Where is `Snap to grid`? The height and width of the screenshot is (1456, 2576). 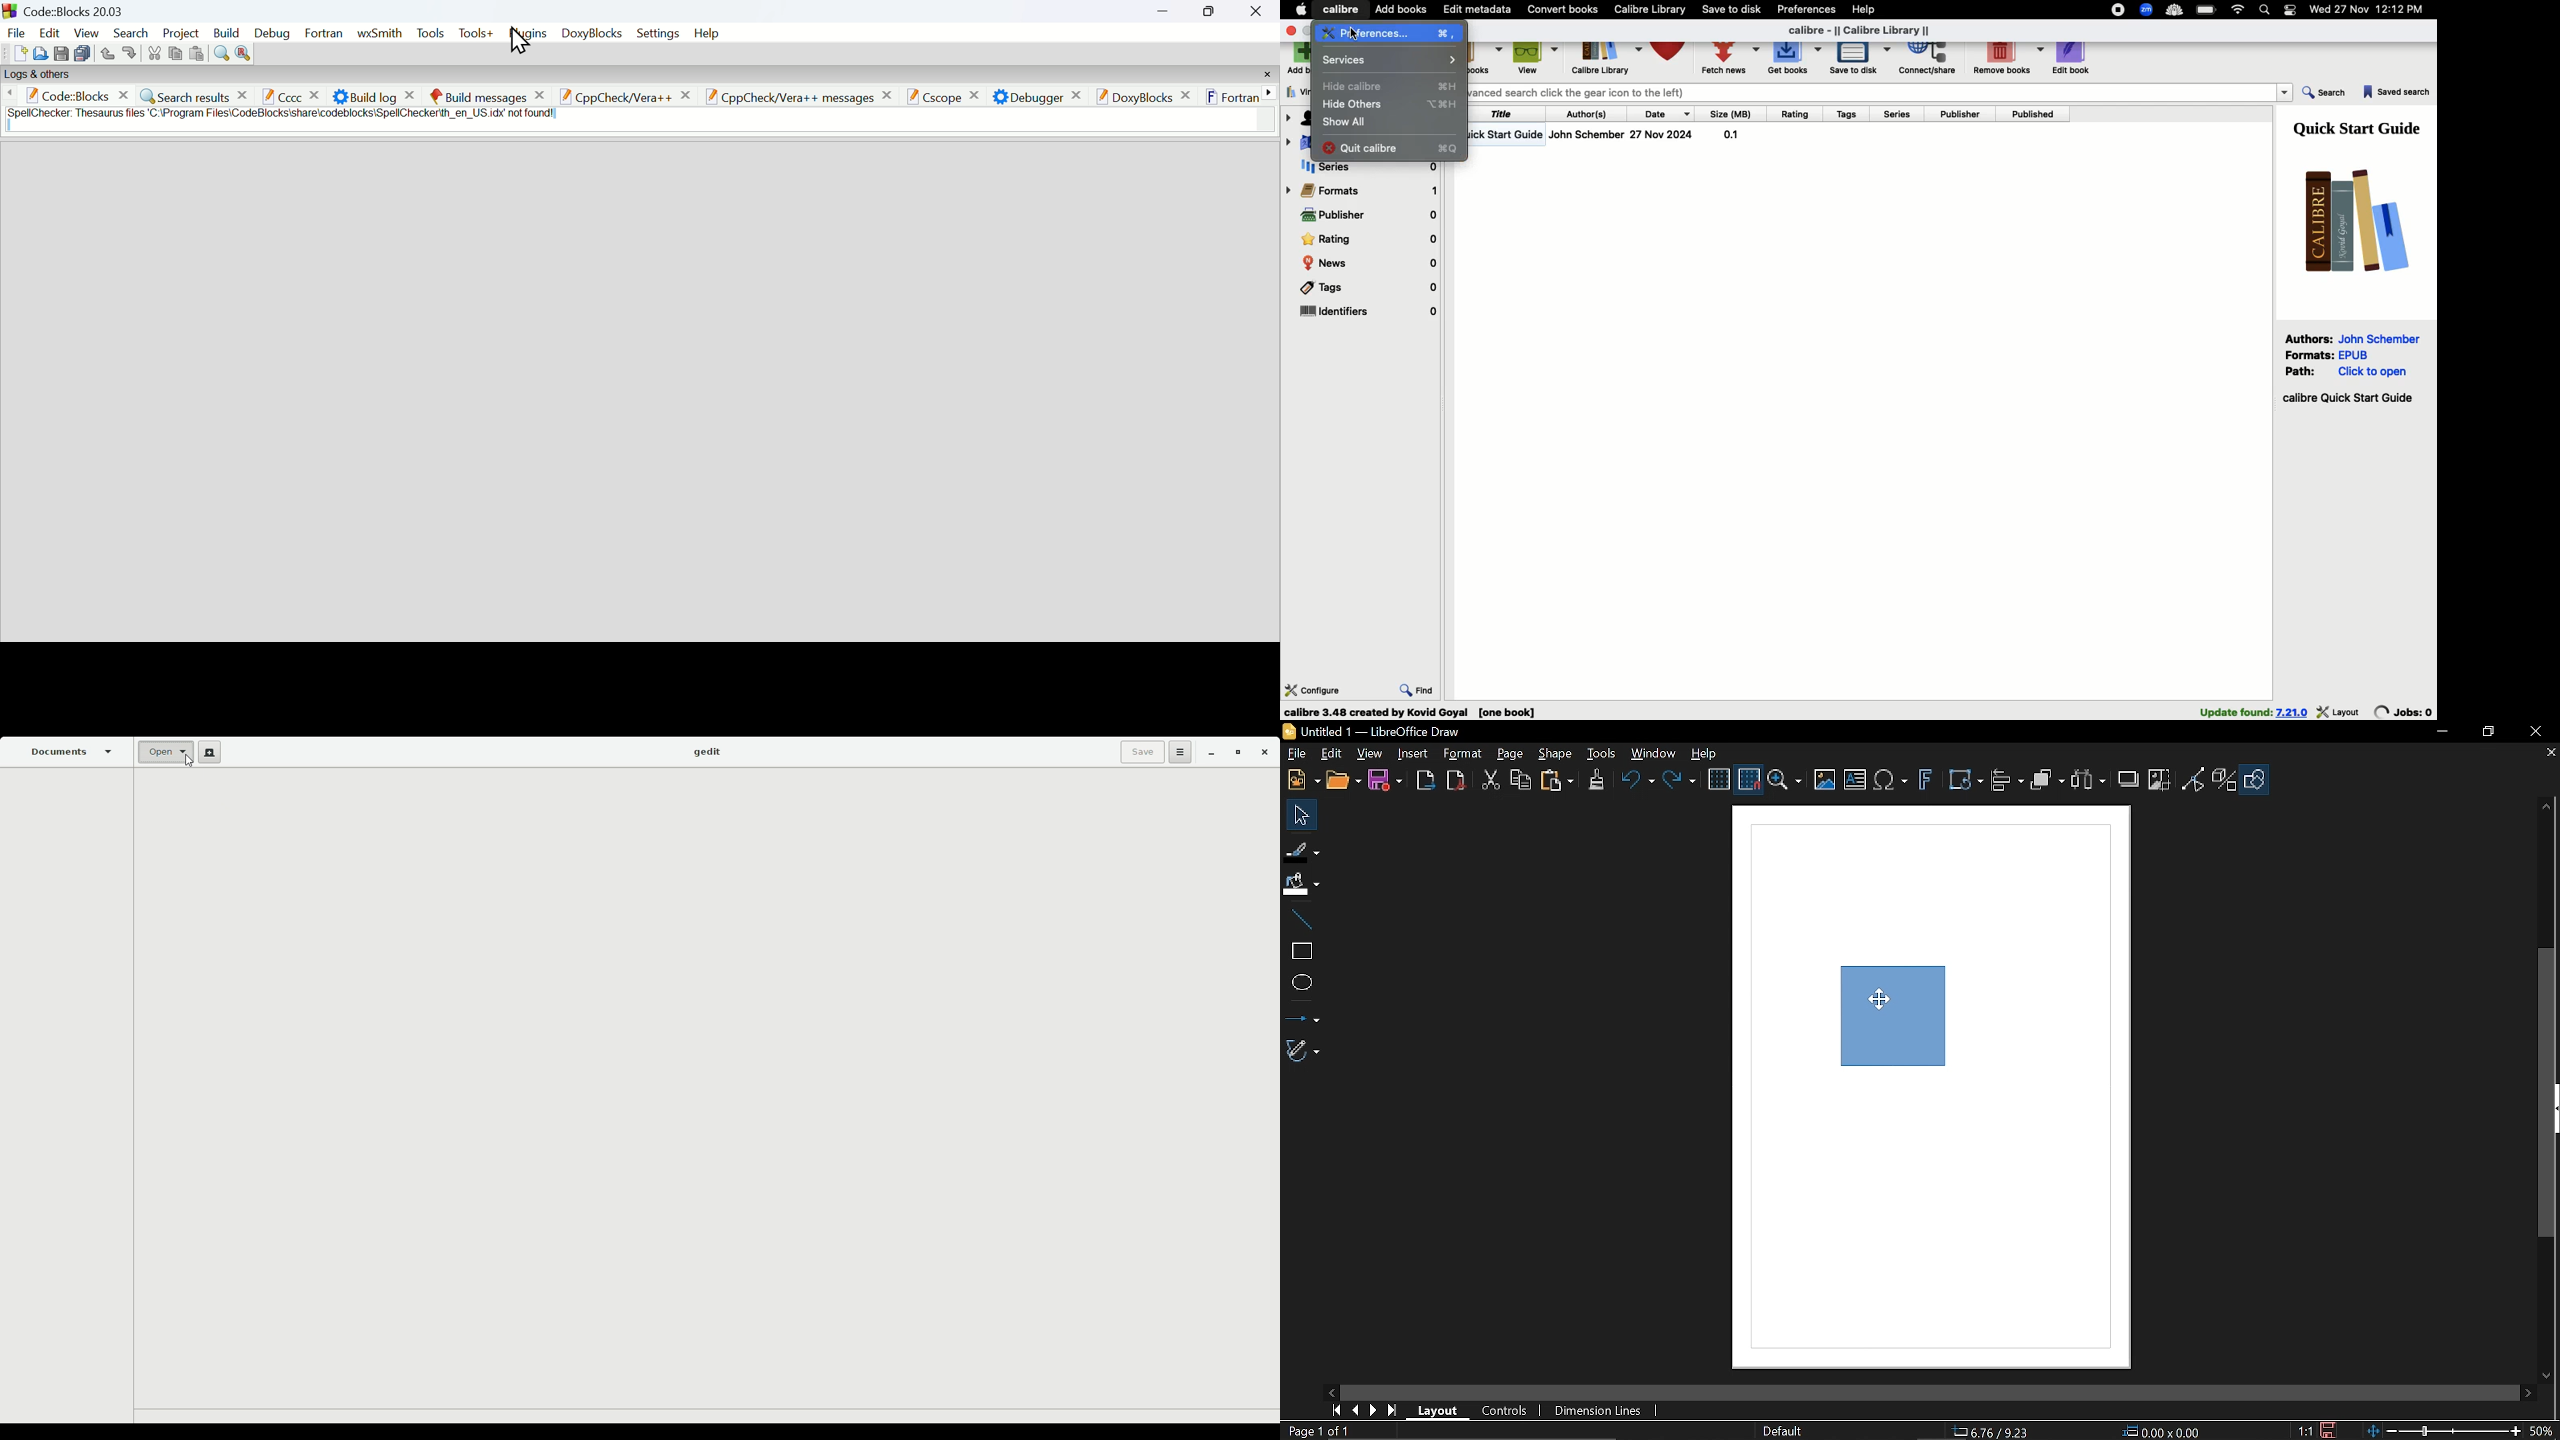 Snap to grid is located at coordinates (1750, 780).